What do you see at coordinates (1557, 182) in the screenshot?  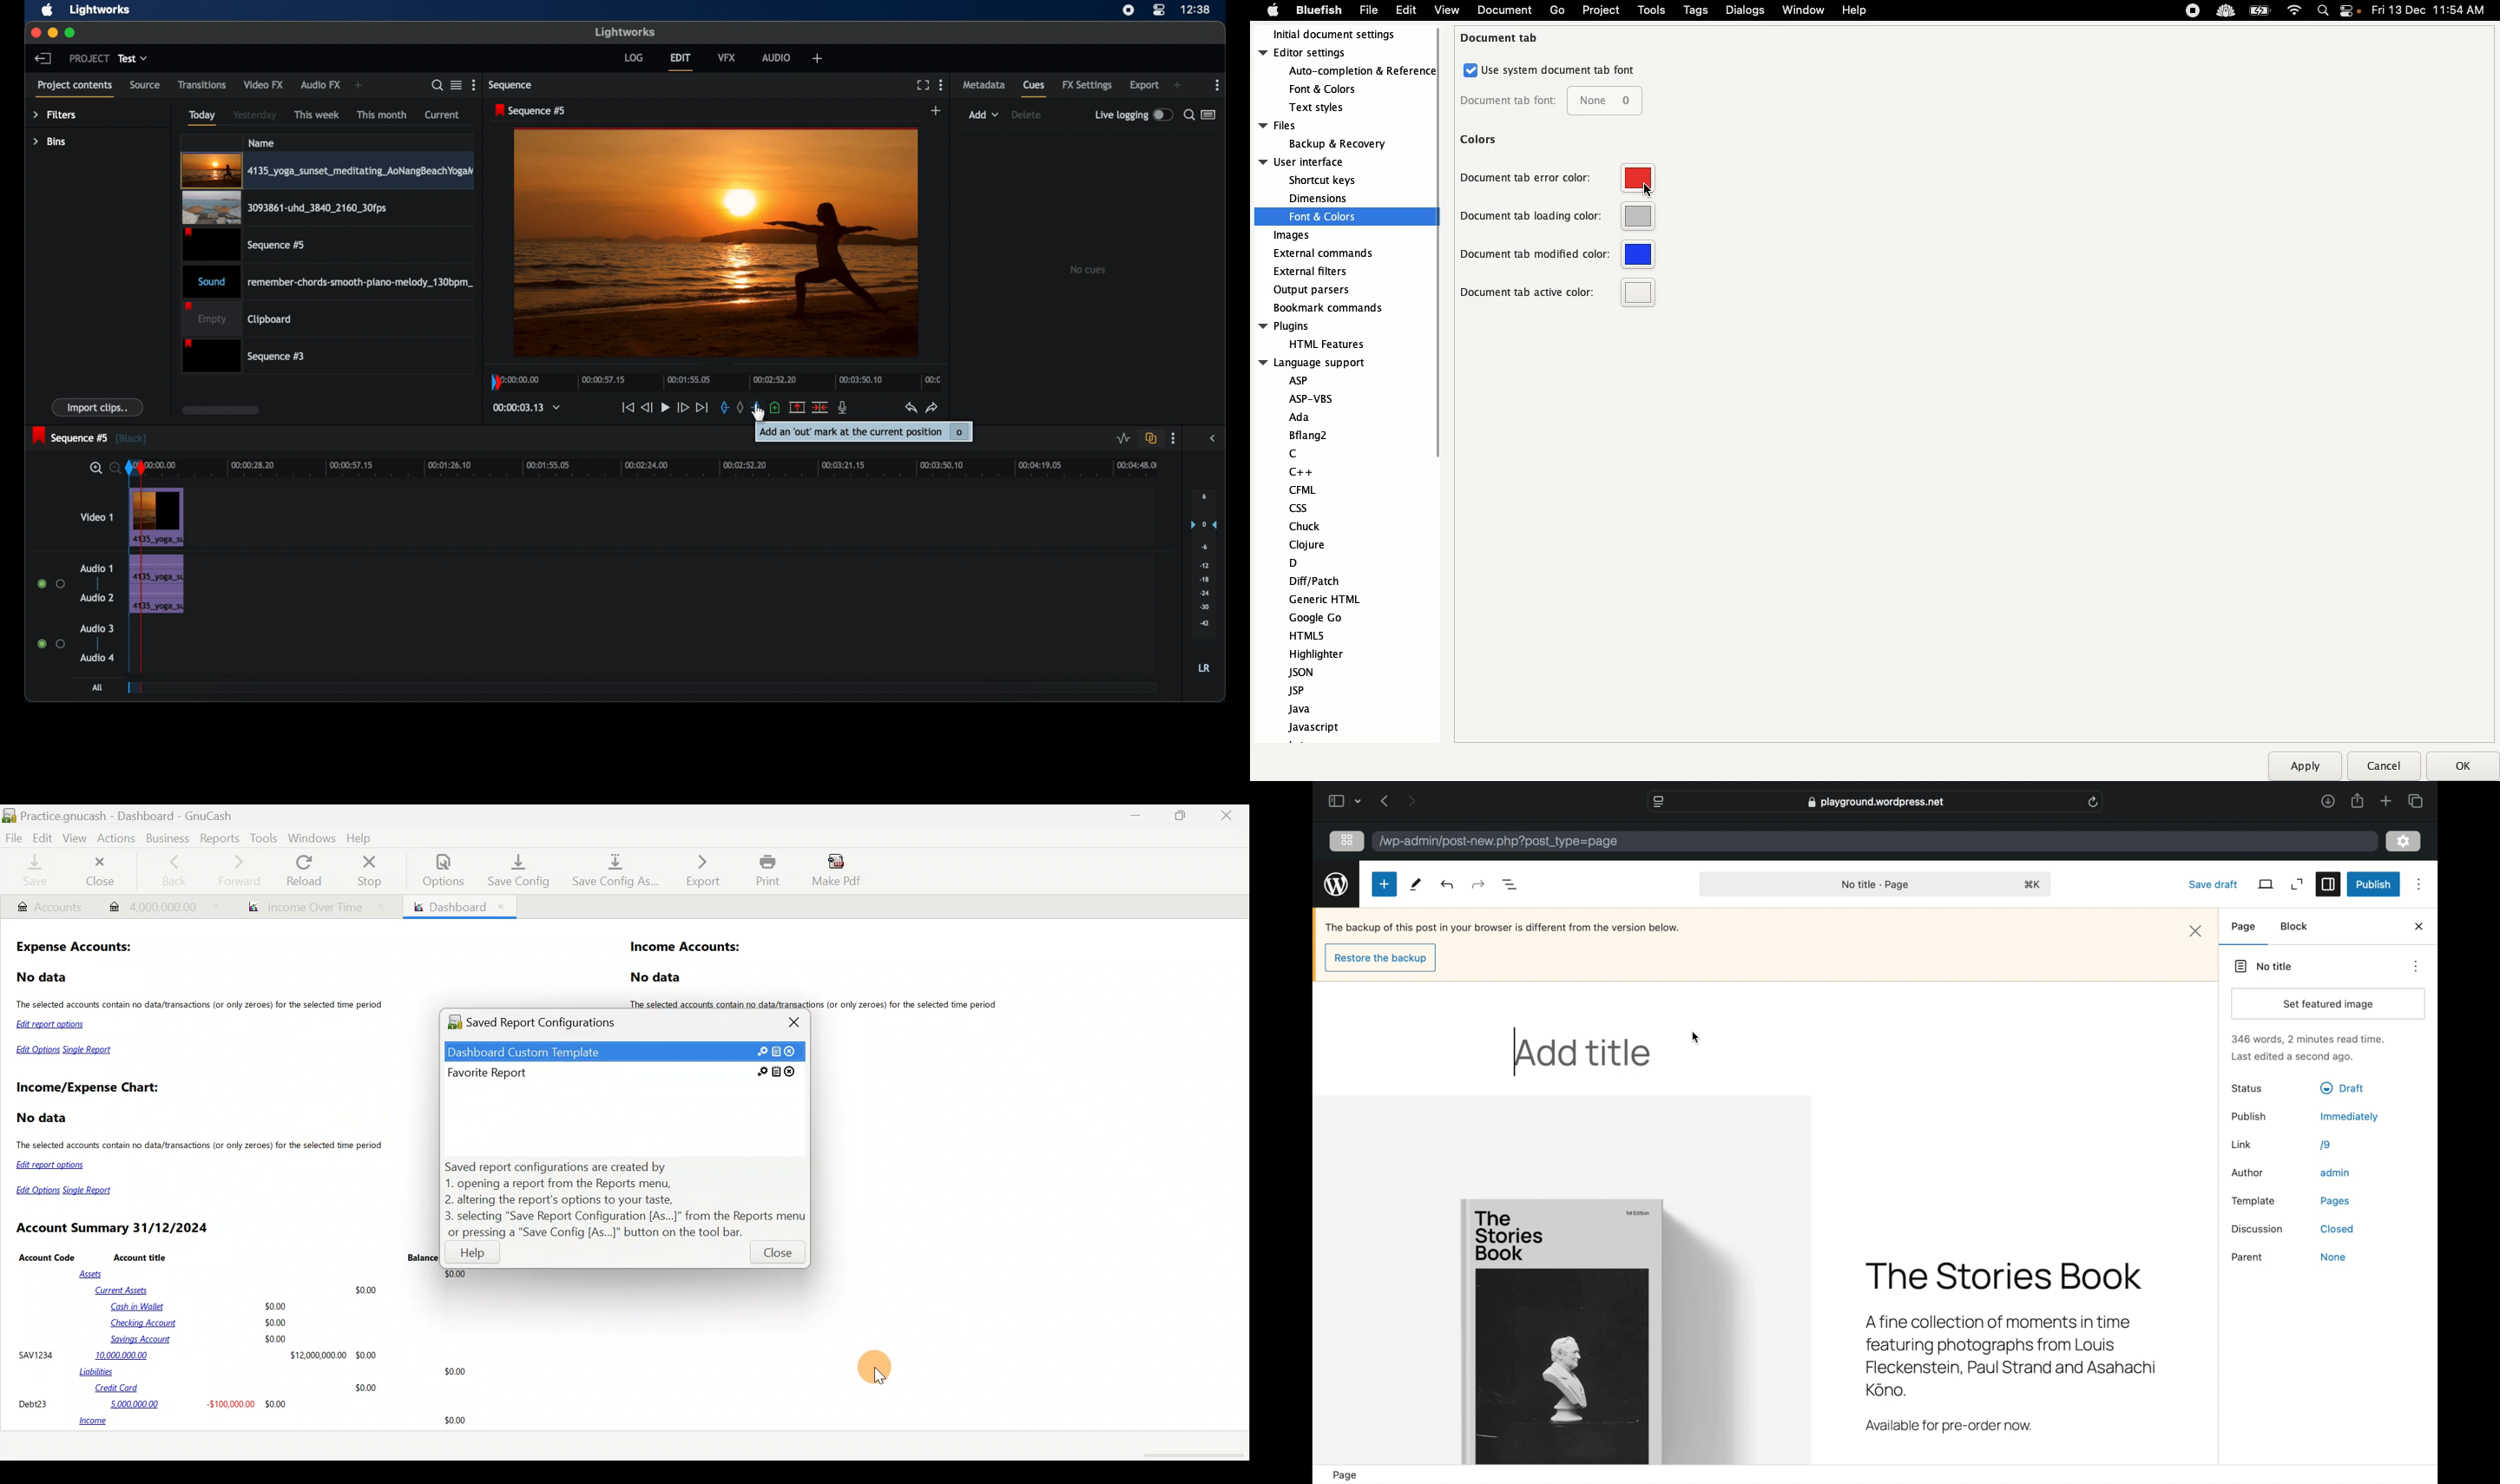 I see `Document tab error color` at bounding box center [1557, 182].